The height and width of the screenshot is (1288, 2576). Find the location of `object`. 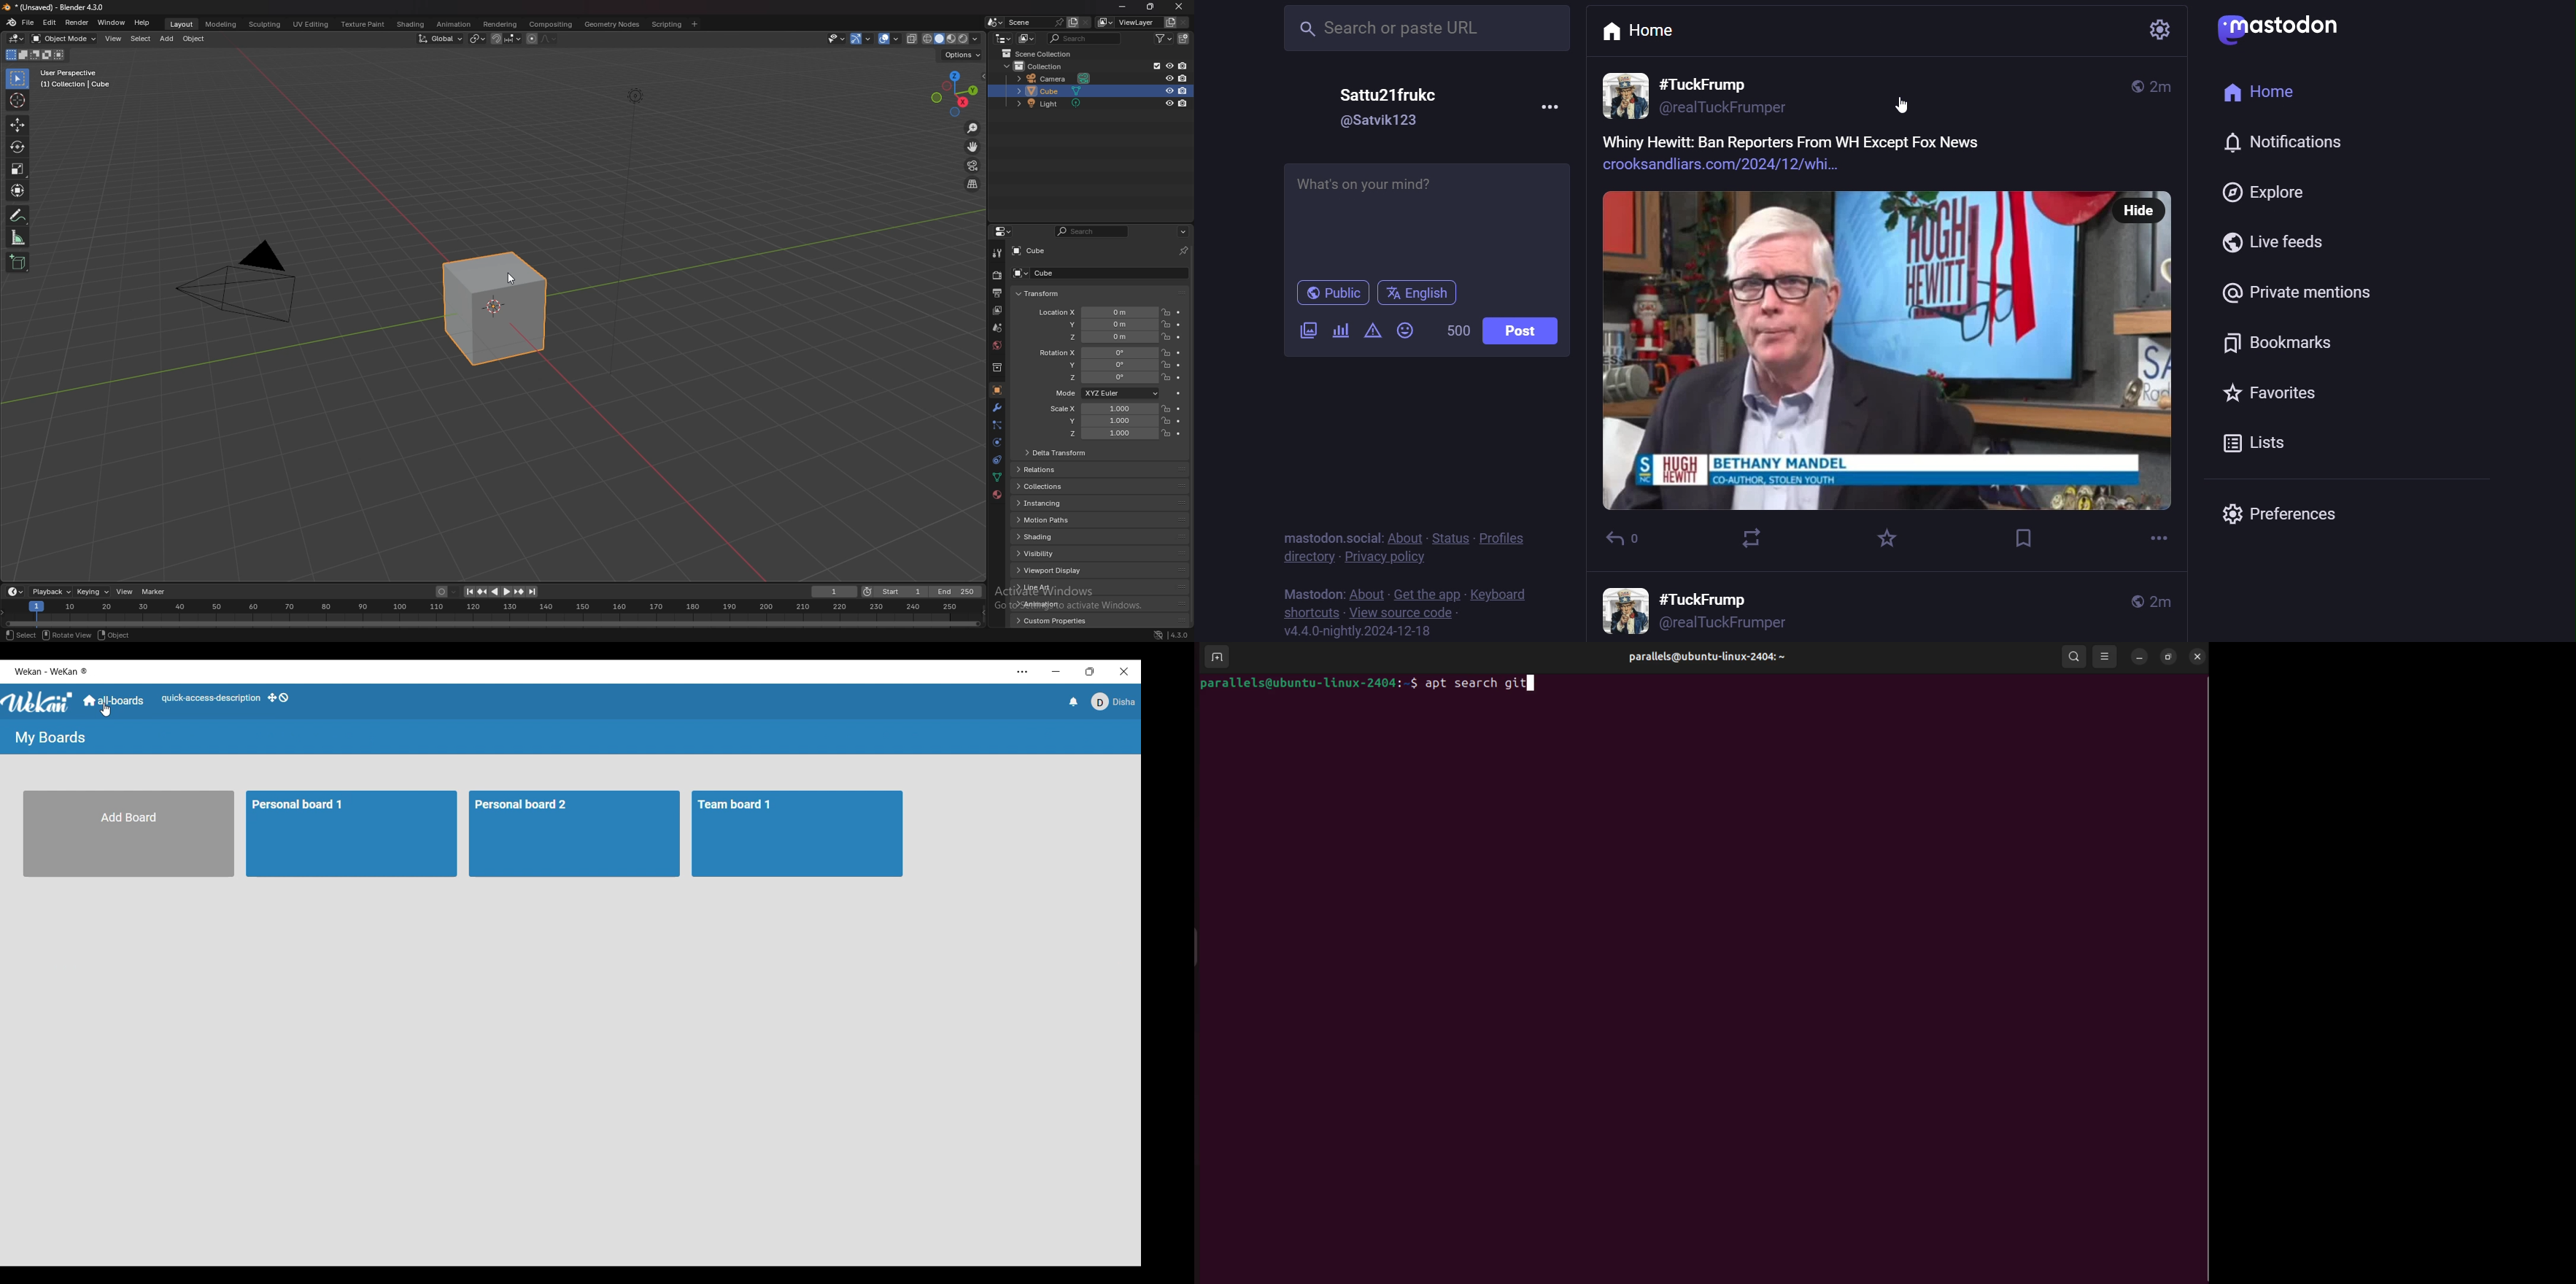

object is located at coordinates (195, 39).